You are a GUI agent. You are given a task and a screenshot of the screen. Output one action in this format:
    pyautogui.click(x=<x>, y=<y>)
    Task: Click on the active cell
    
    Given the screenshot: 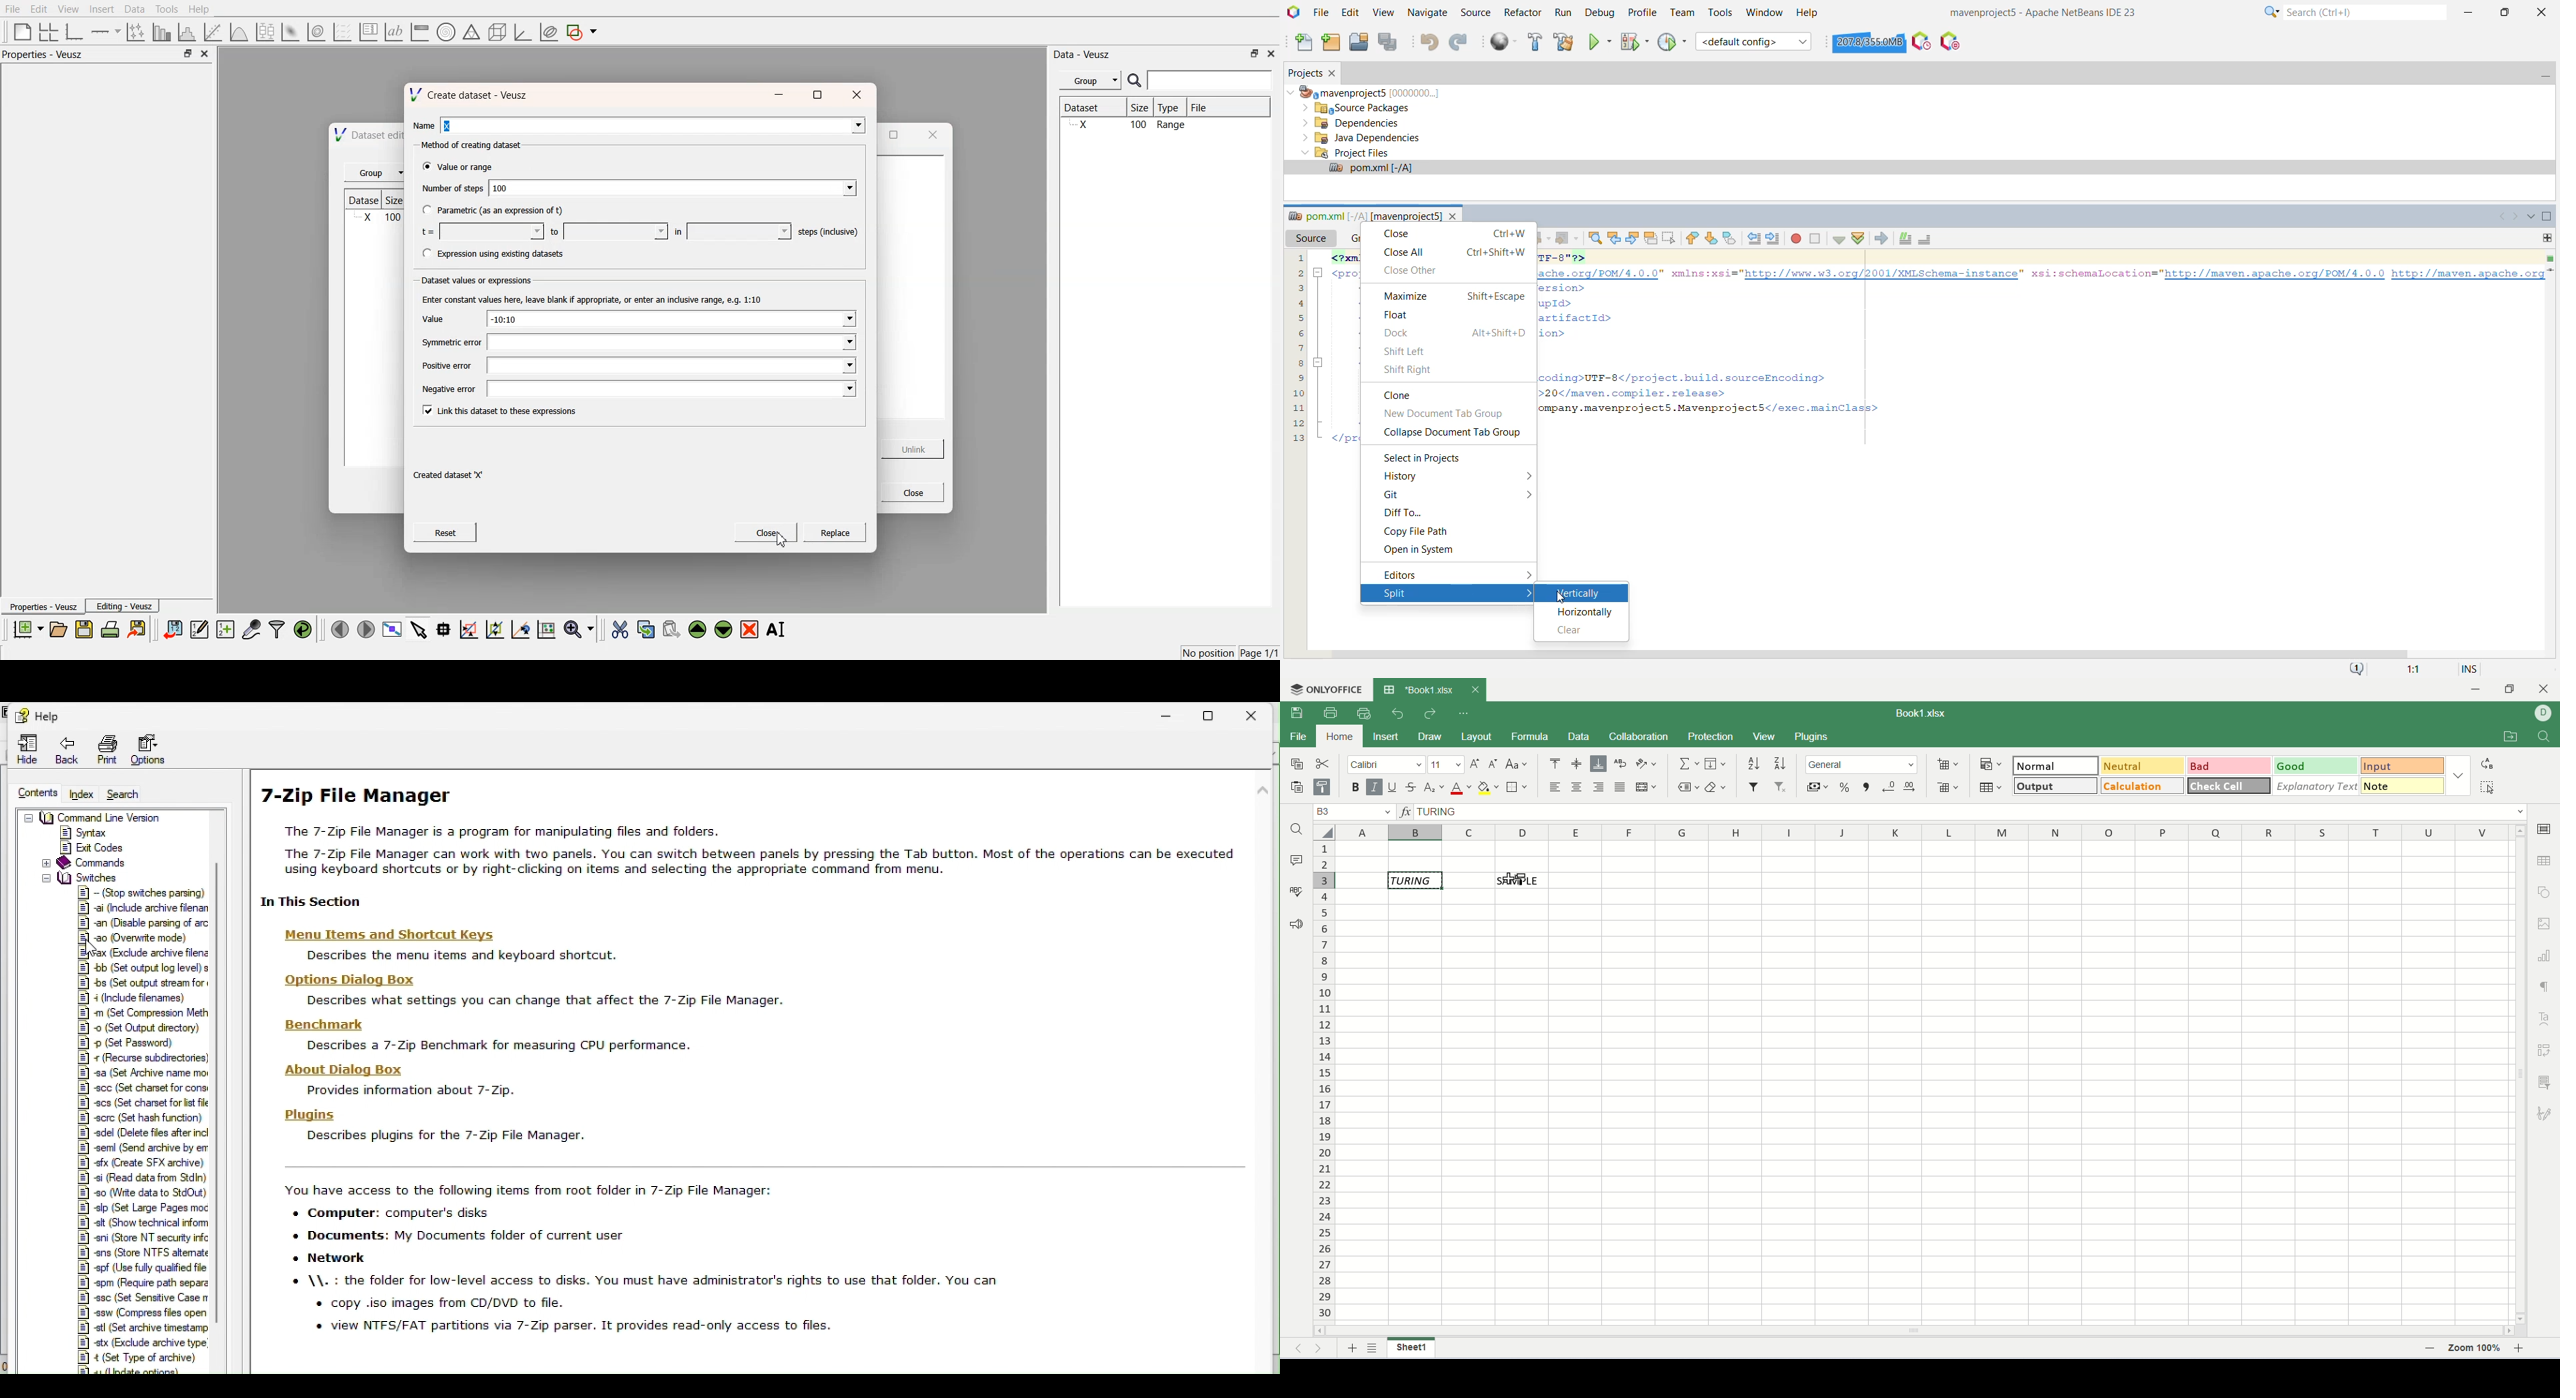 What is the action you would take?
    pyautogui.click(x=1415, y=880)
    